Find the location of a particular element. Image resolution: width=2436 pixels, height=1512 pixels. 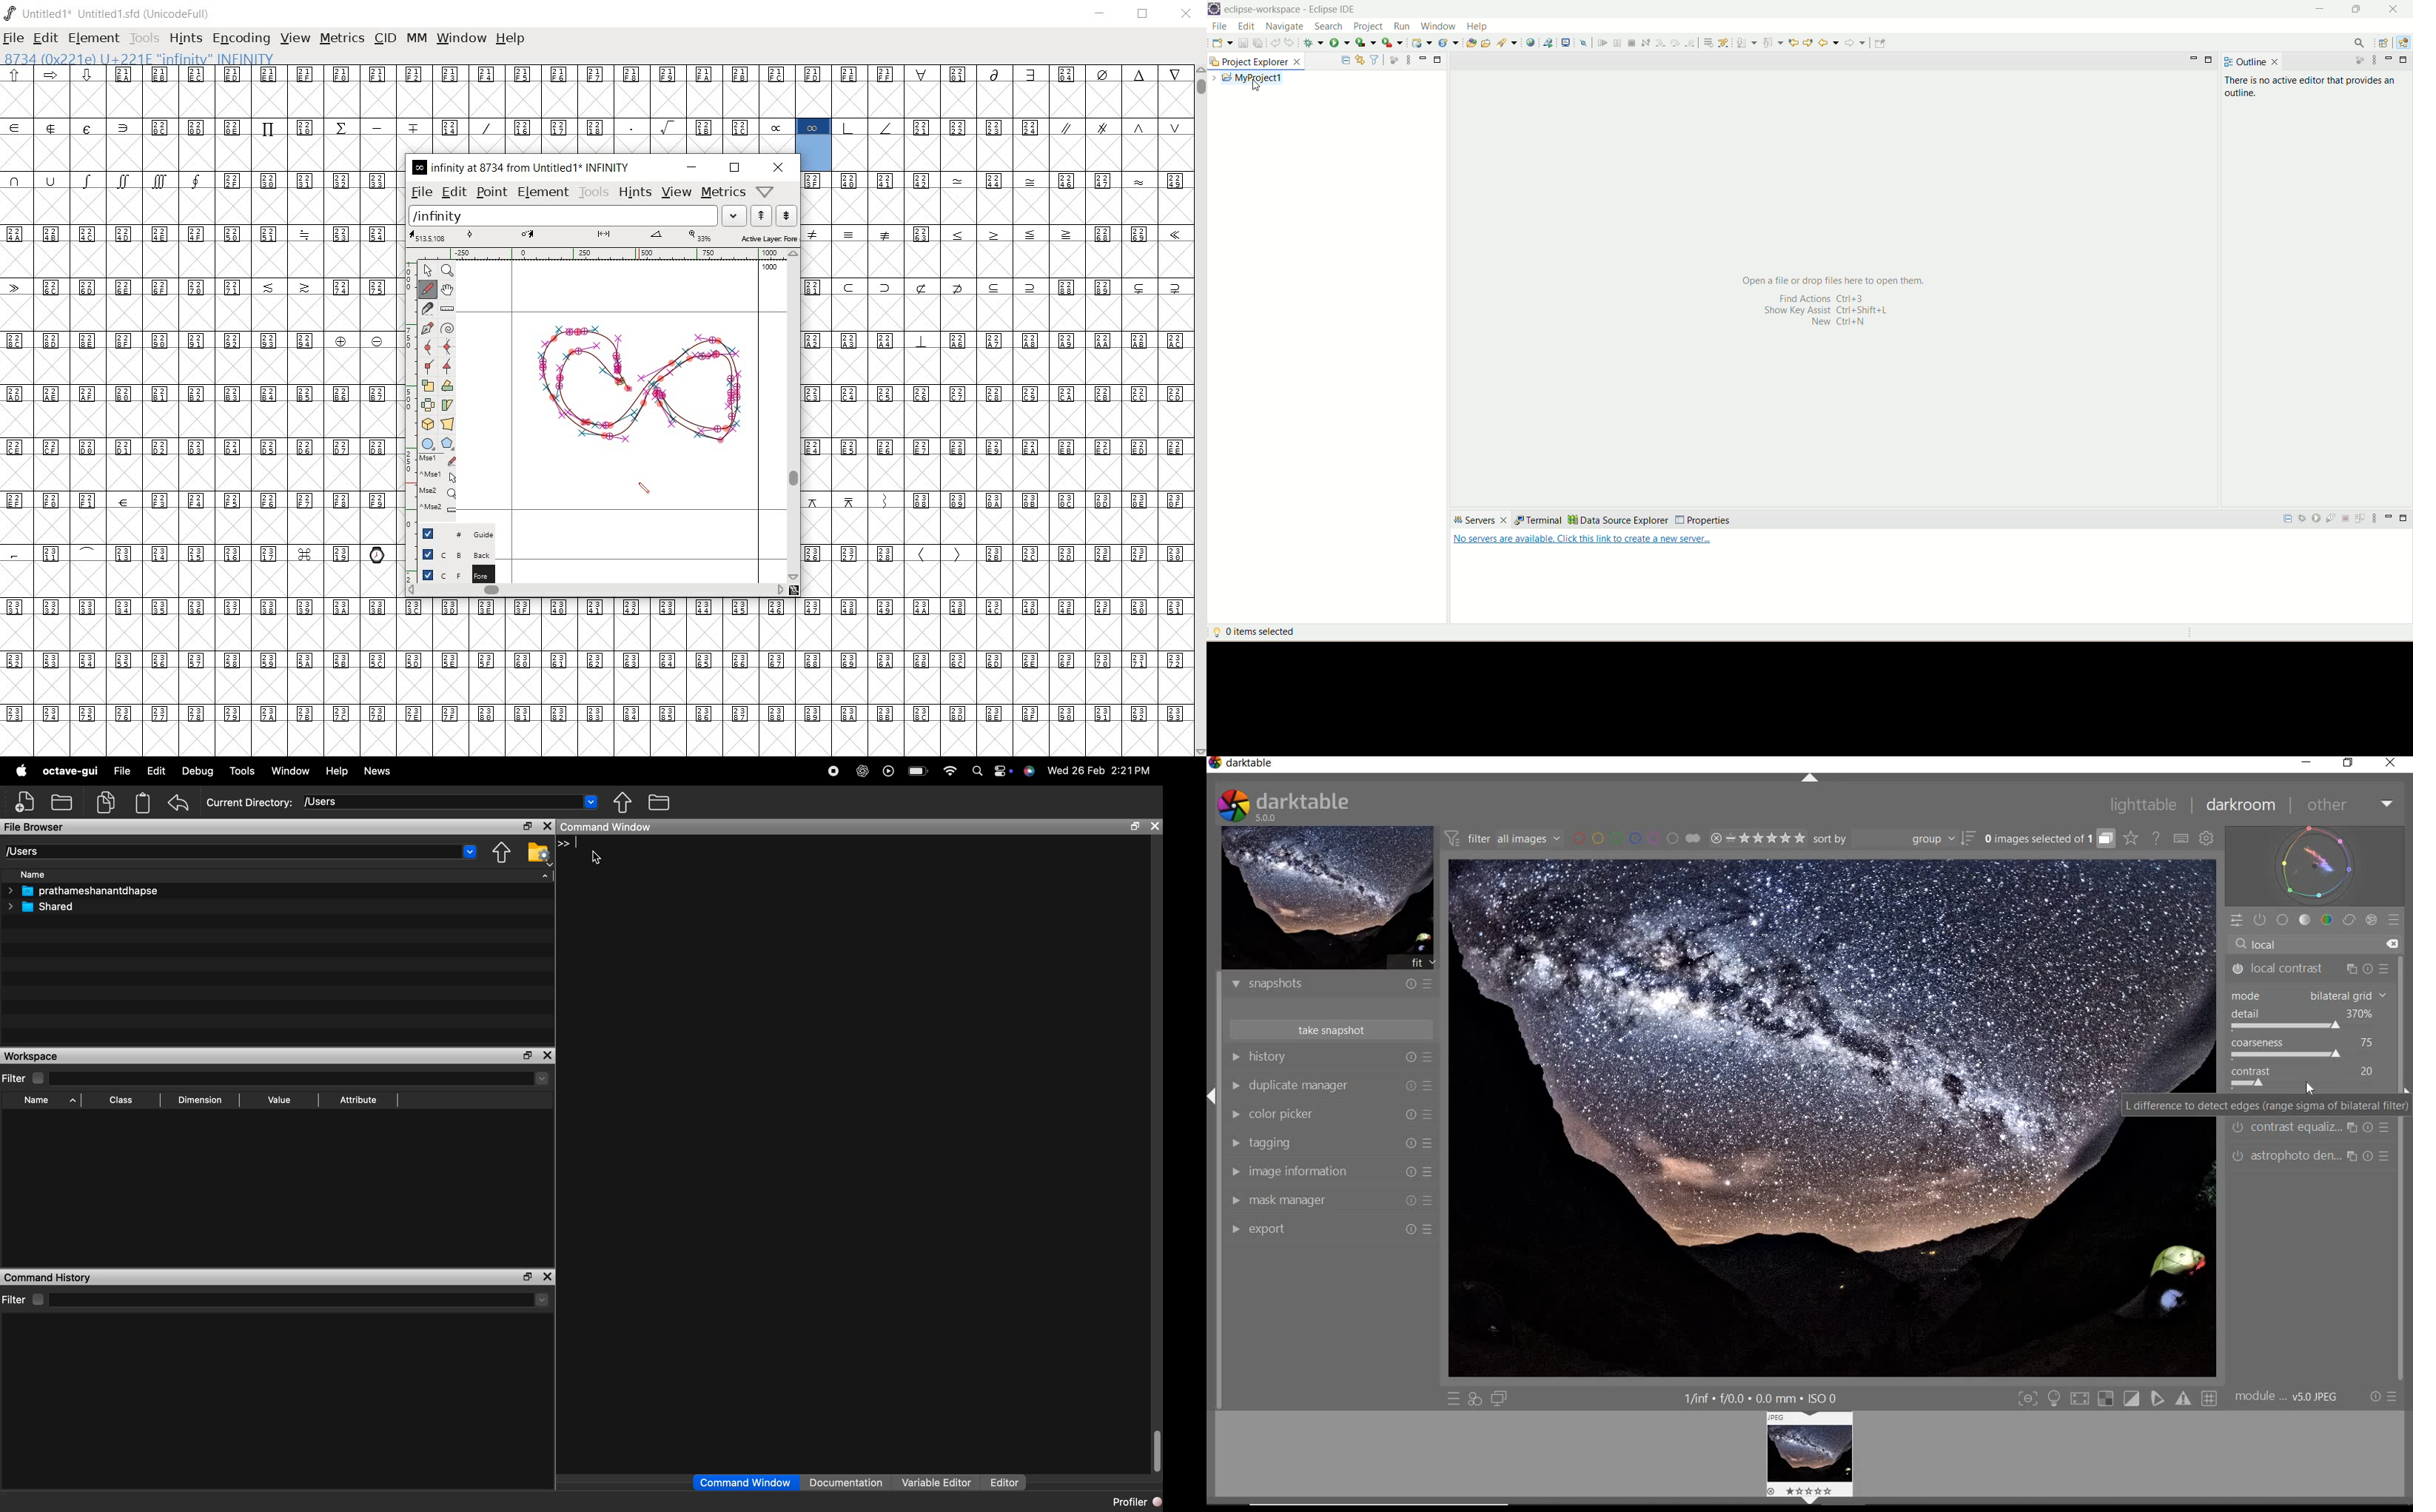

Unicode code points is located at coordinates (998, 447).